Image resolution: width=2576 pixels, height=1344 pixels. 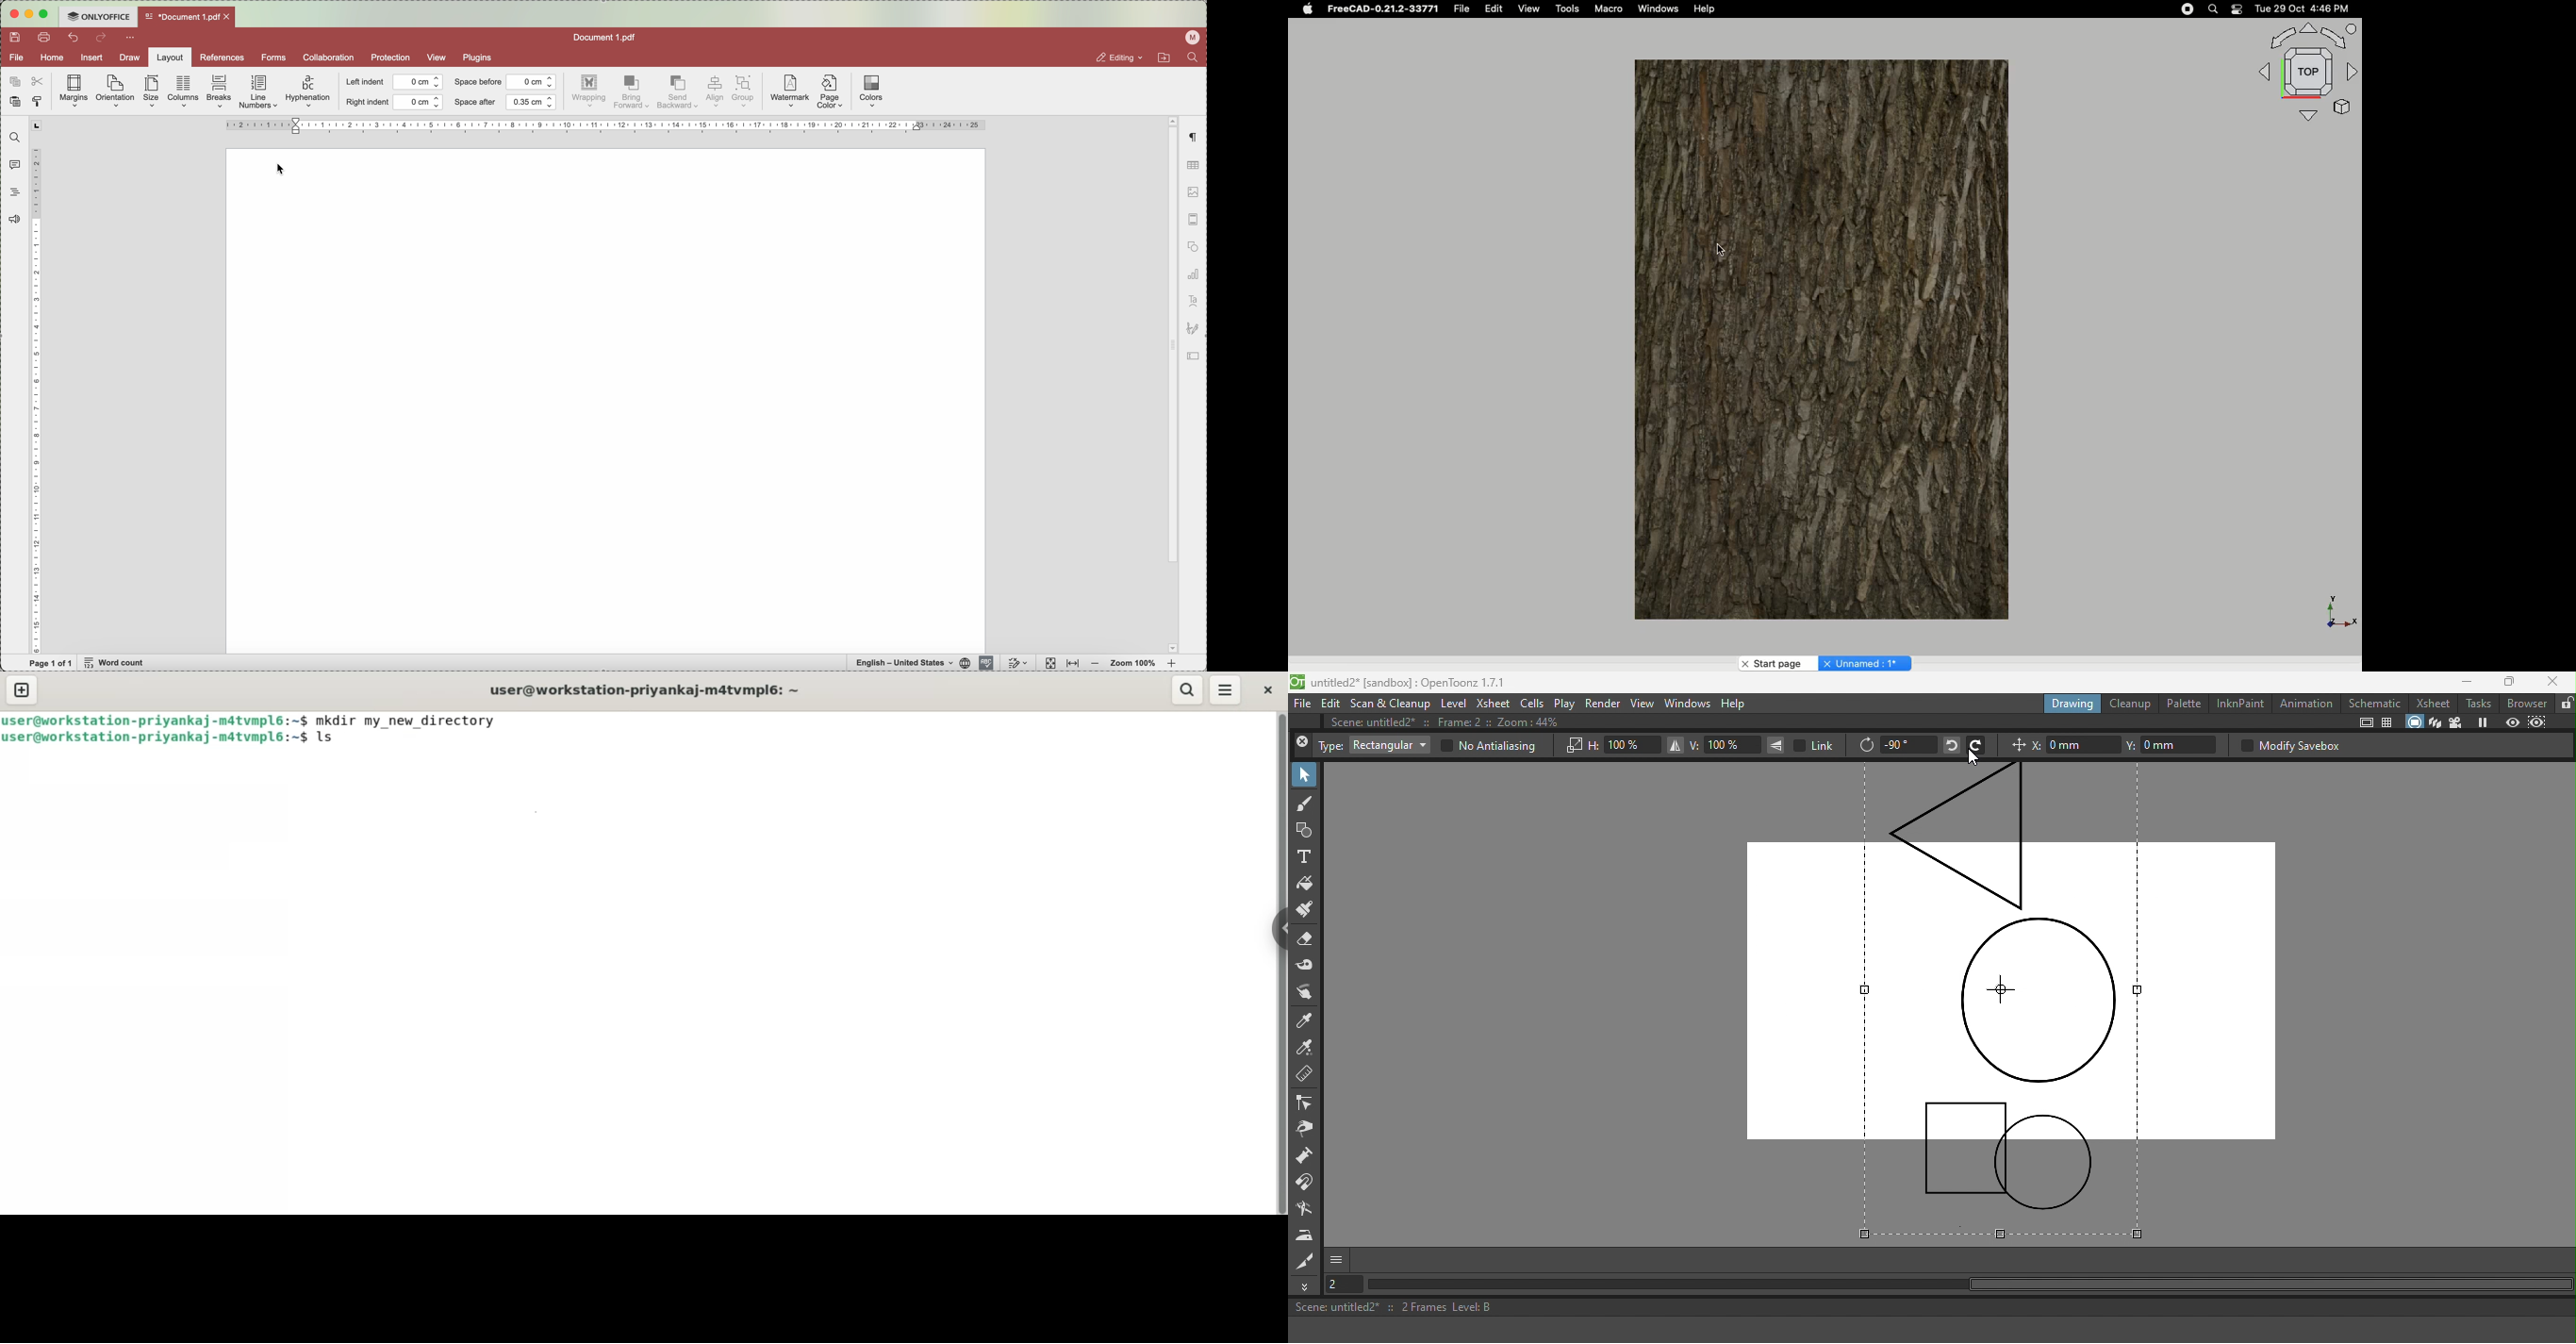 What do you see at coordinates (1529, 9) in the screenshot?
I see `View` at bounding box center [1529, 9].